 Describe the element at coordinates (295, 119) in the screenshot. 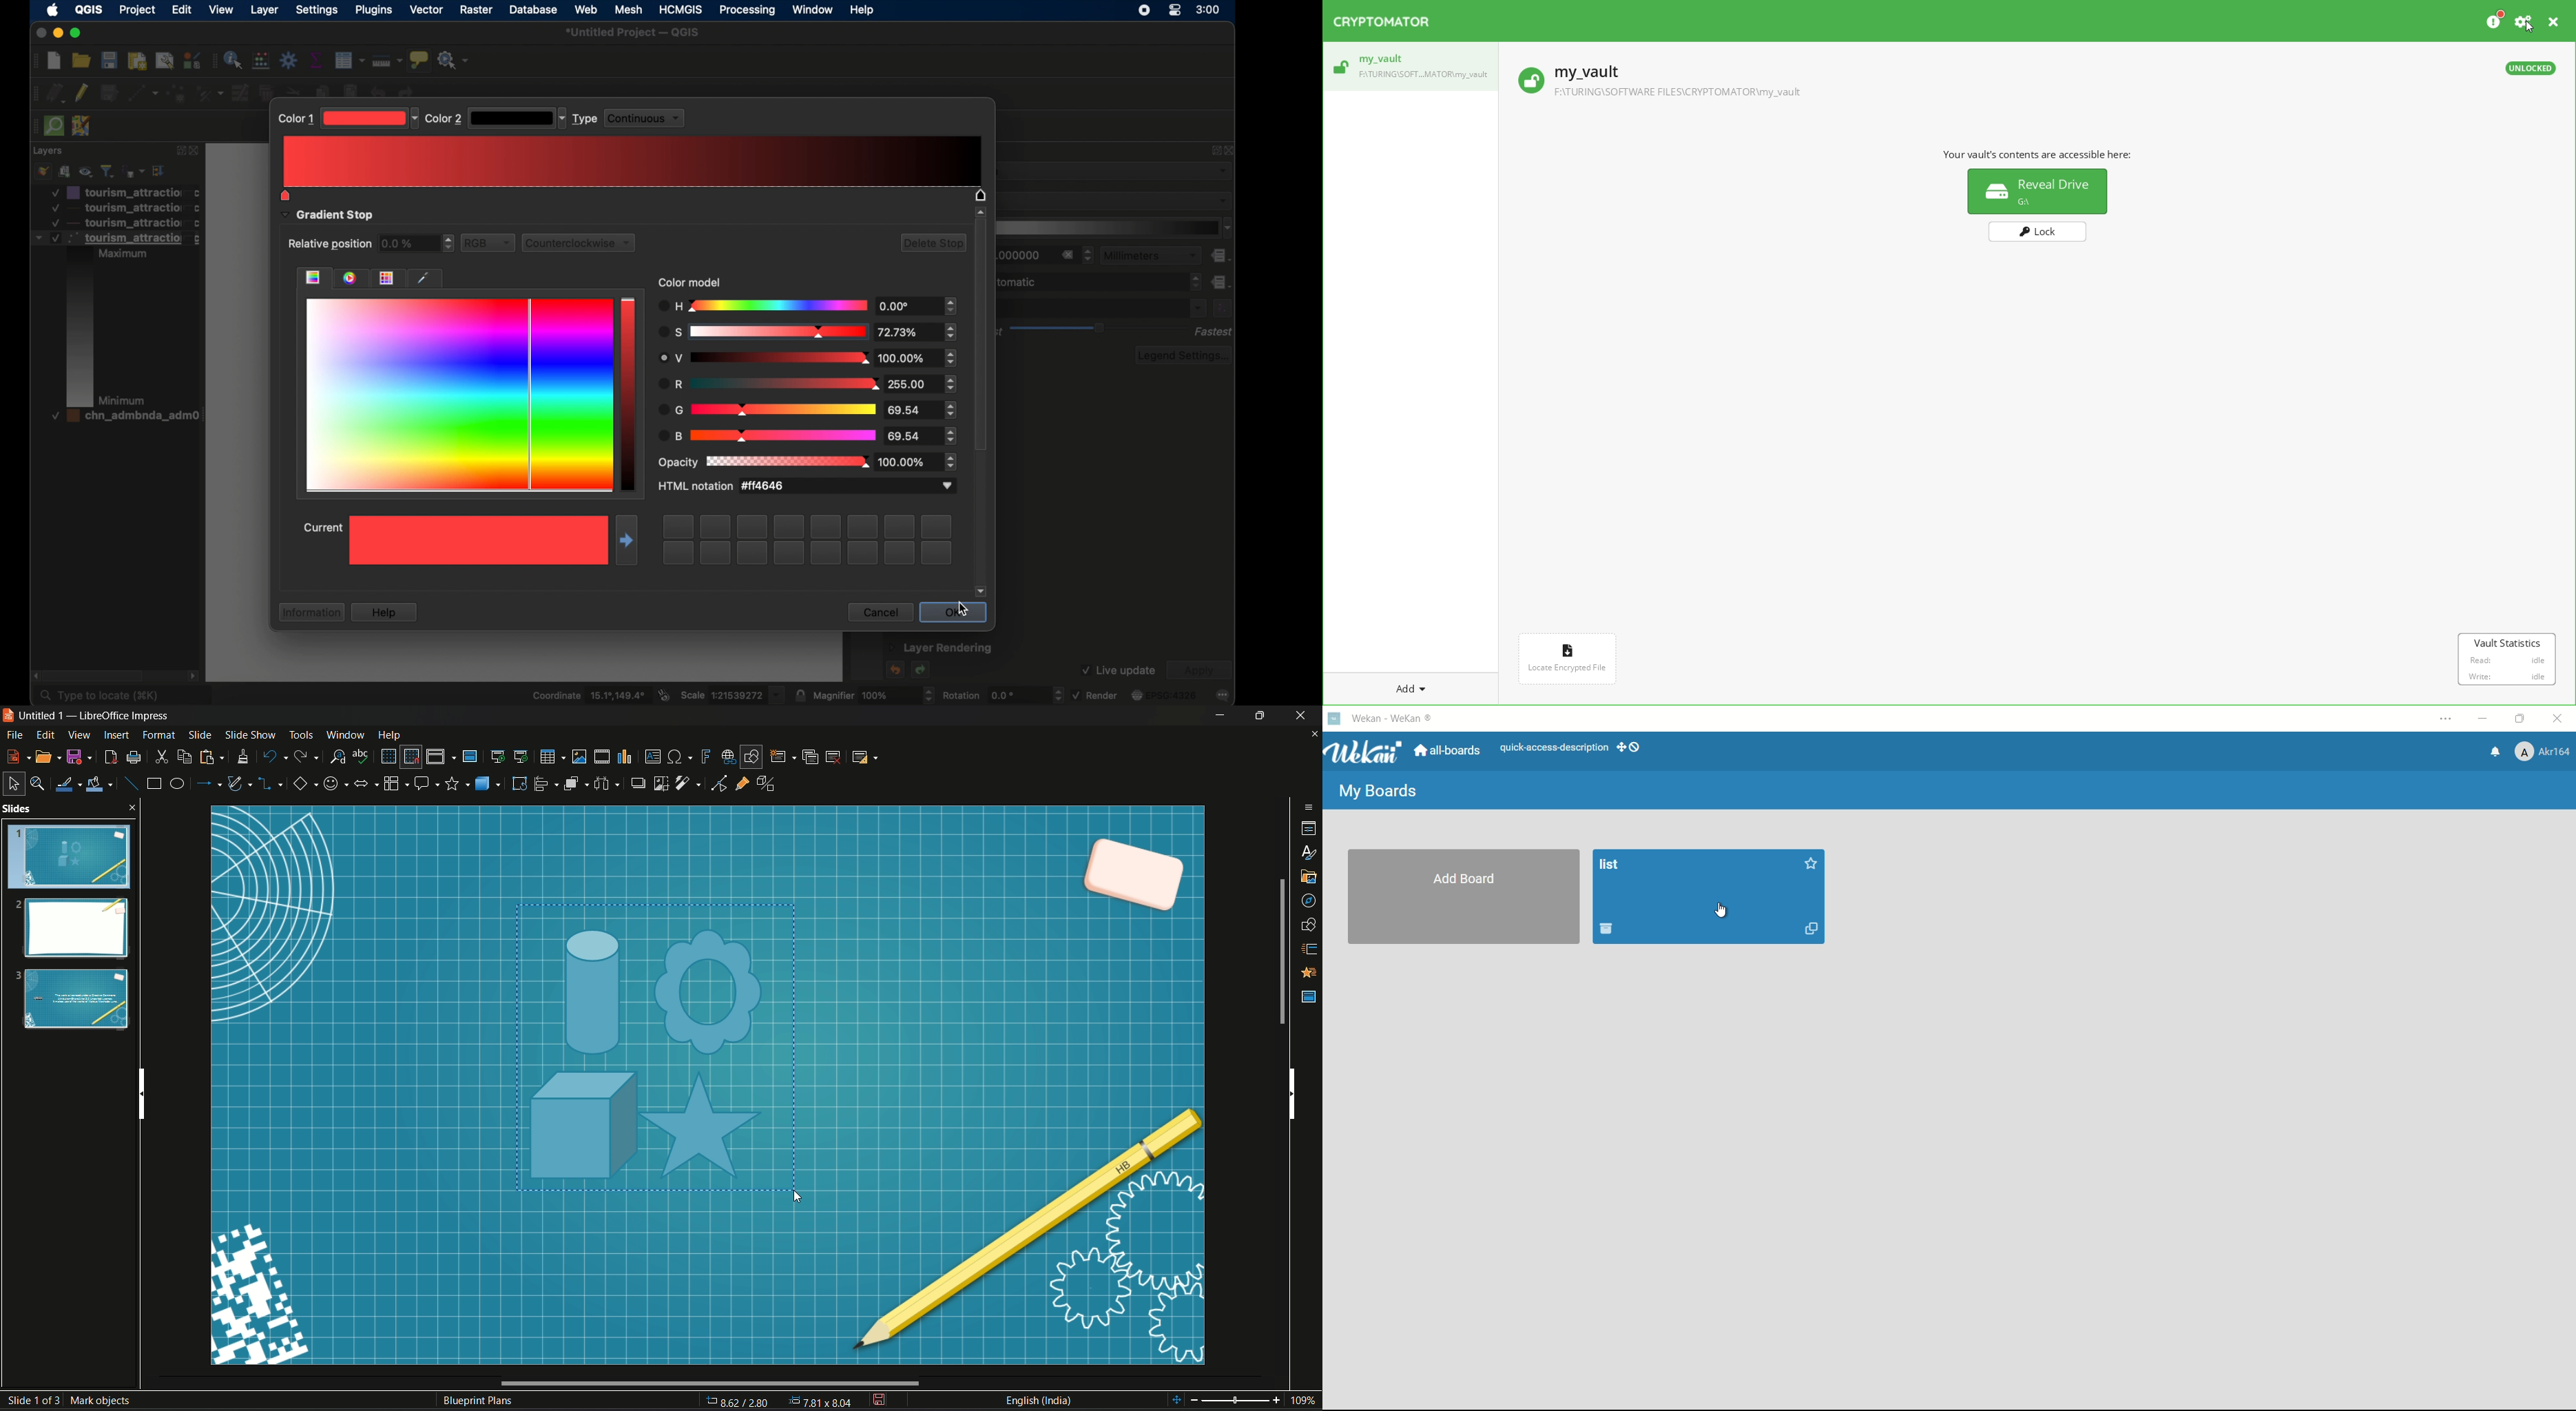

I see `color 1` at that location.